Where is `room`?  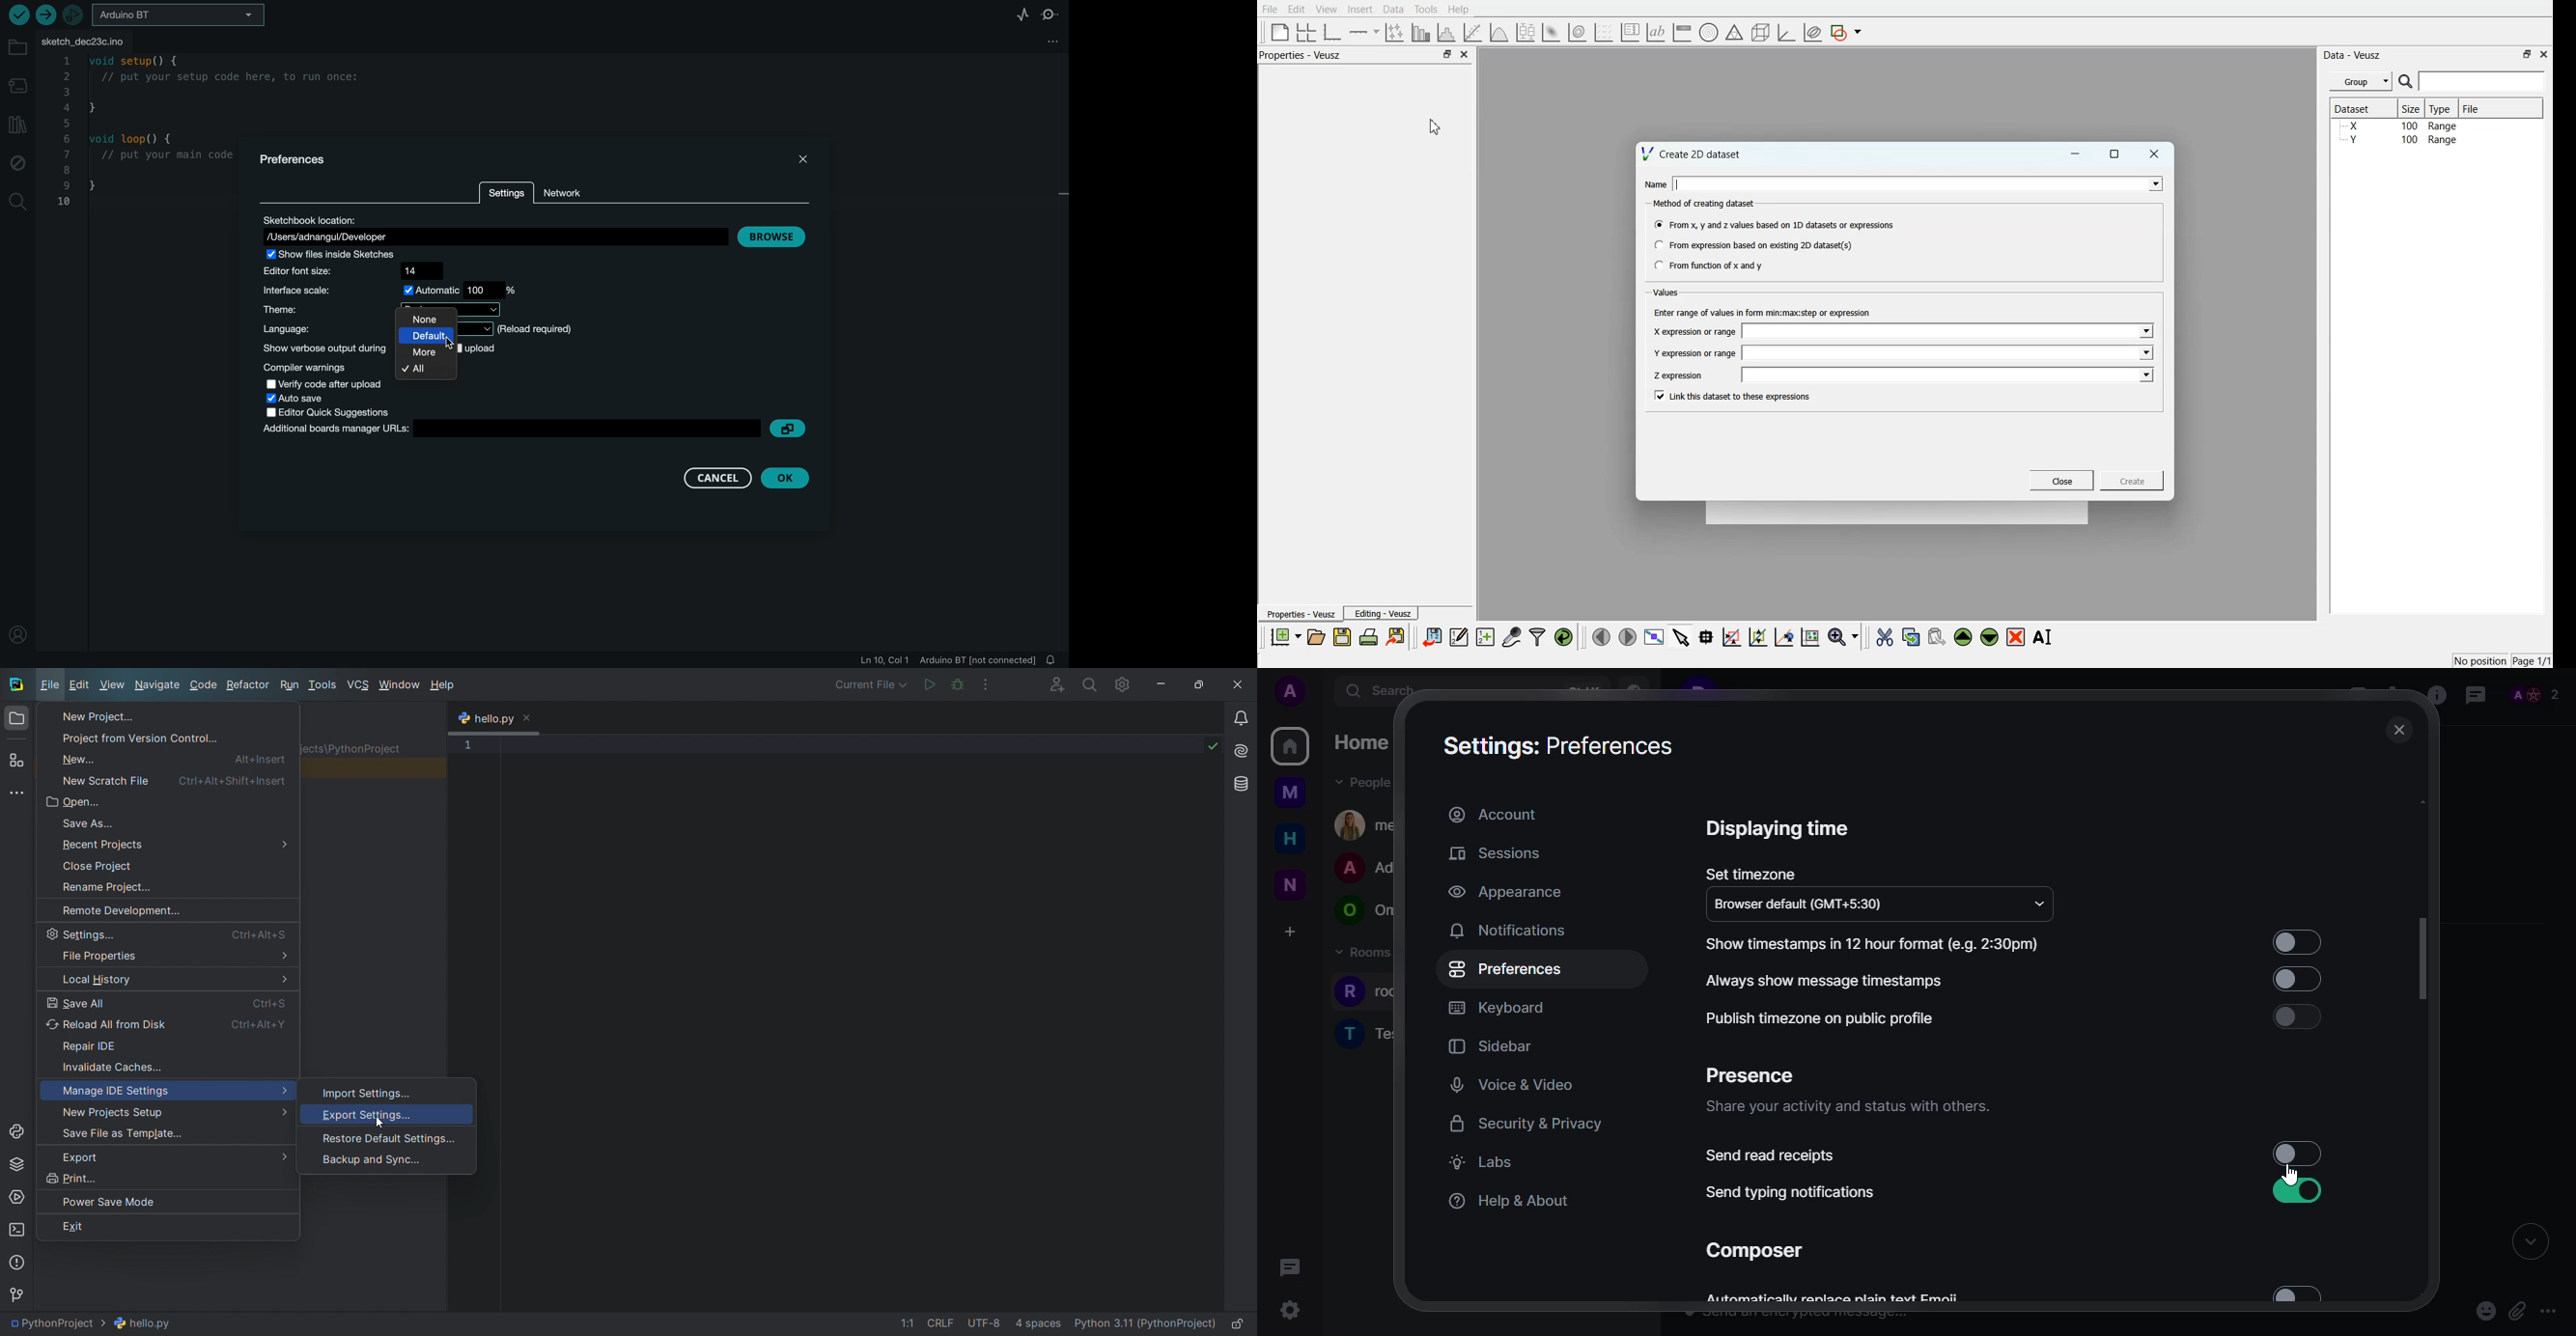 room is located at coordinates (1380, 992).